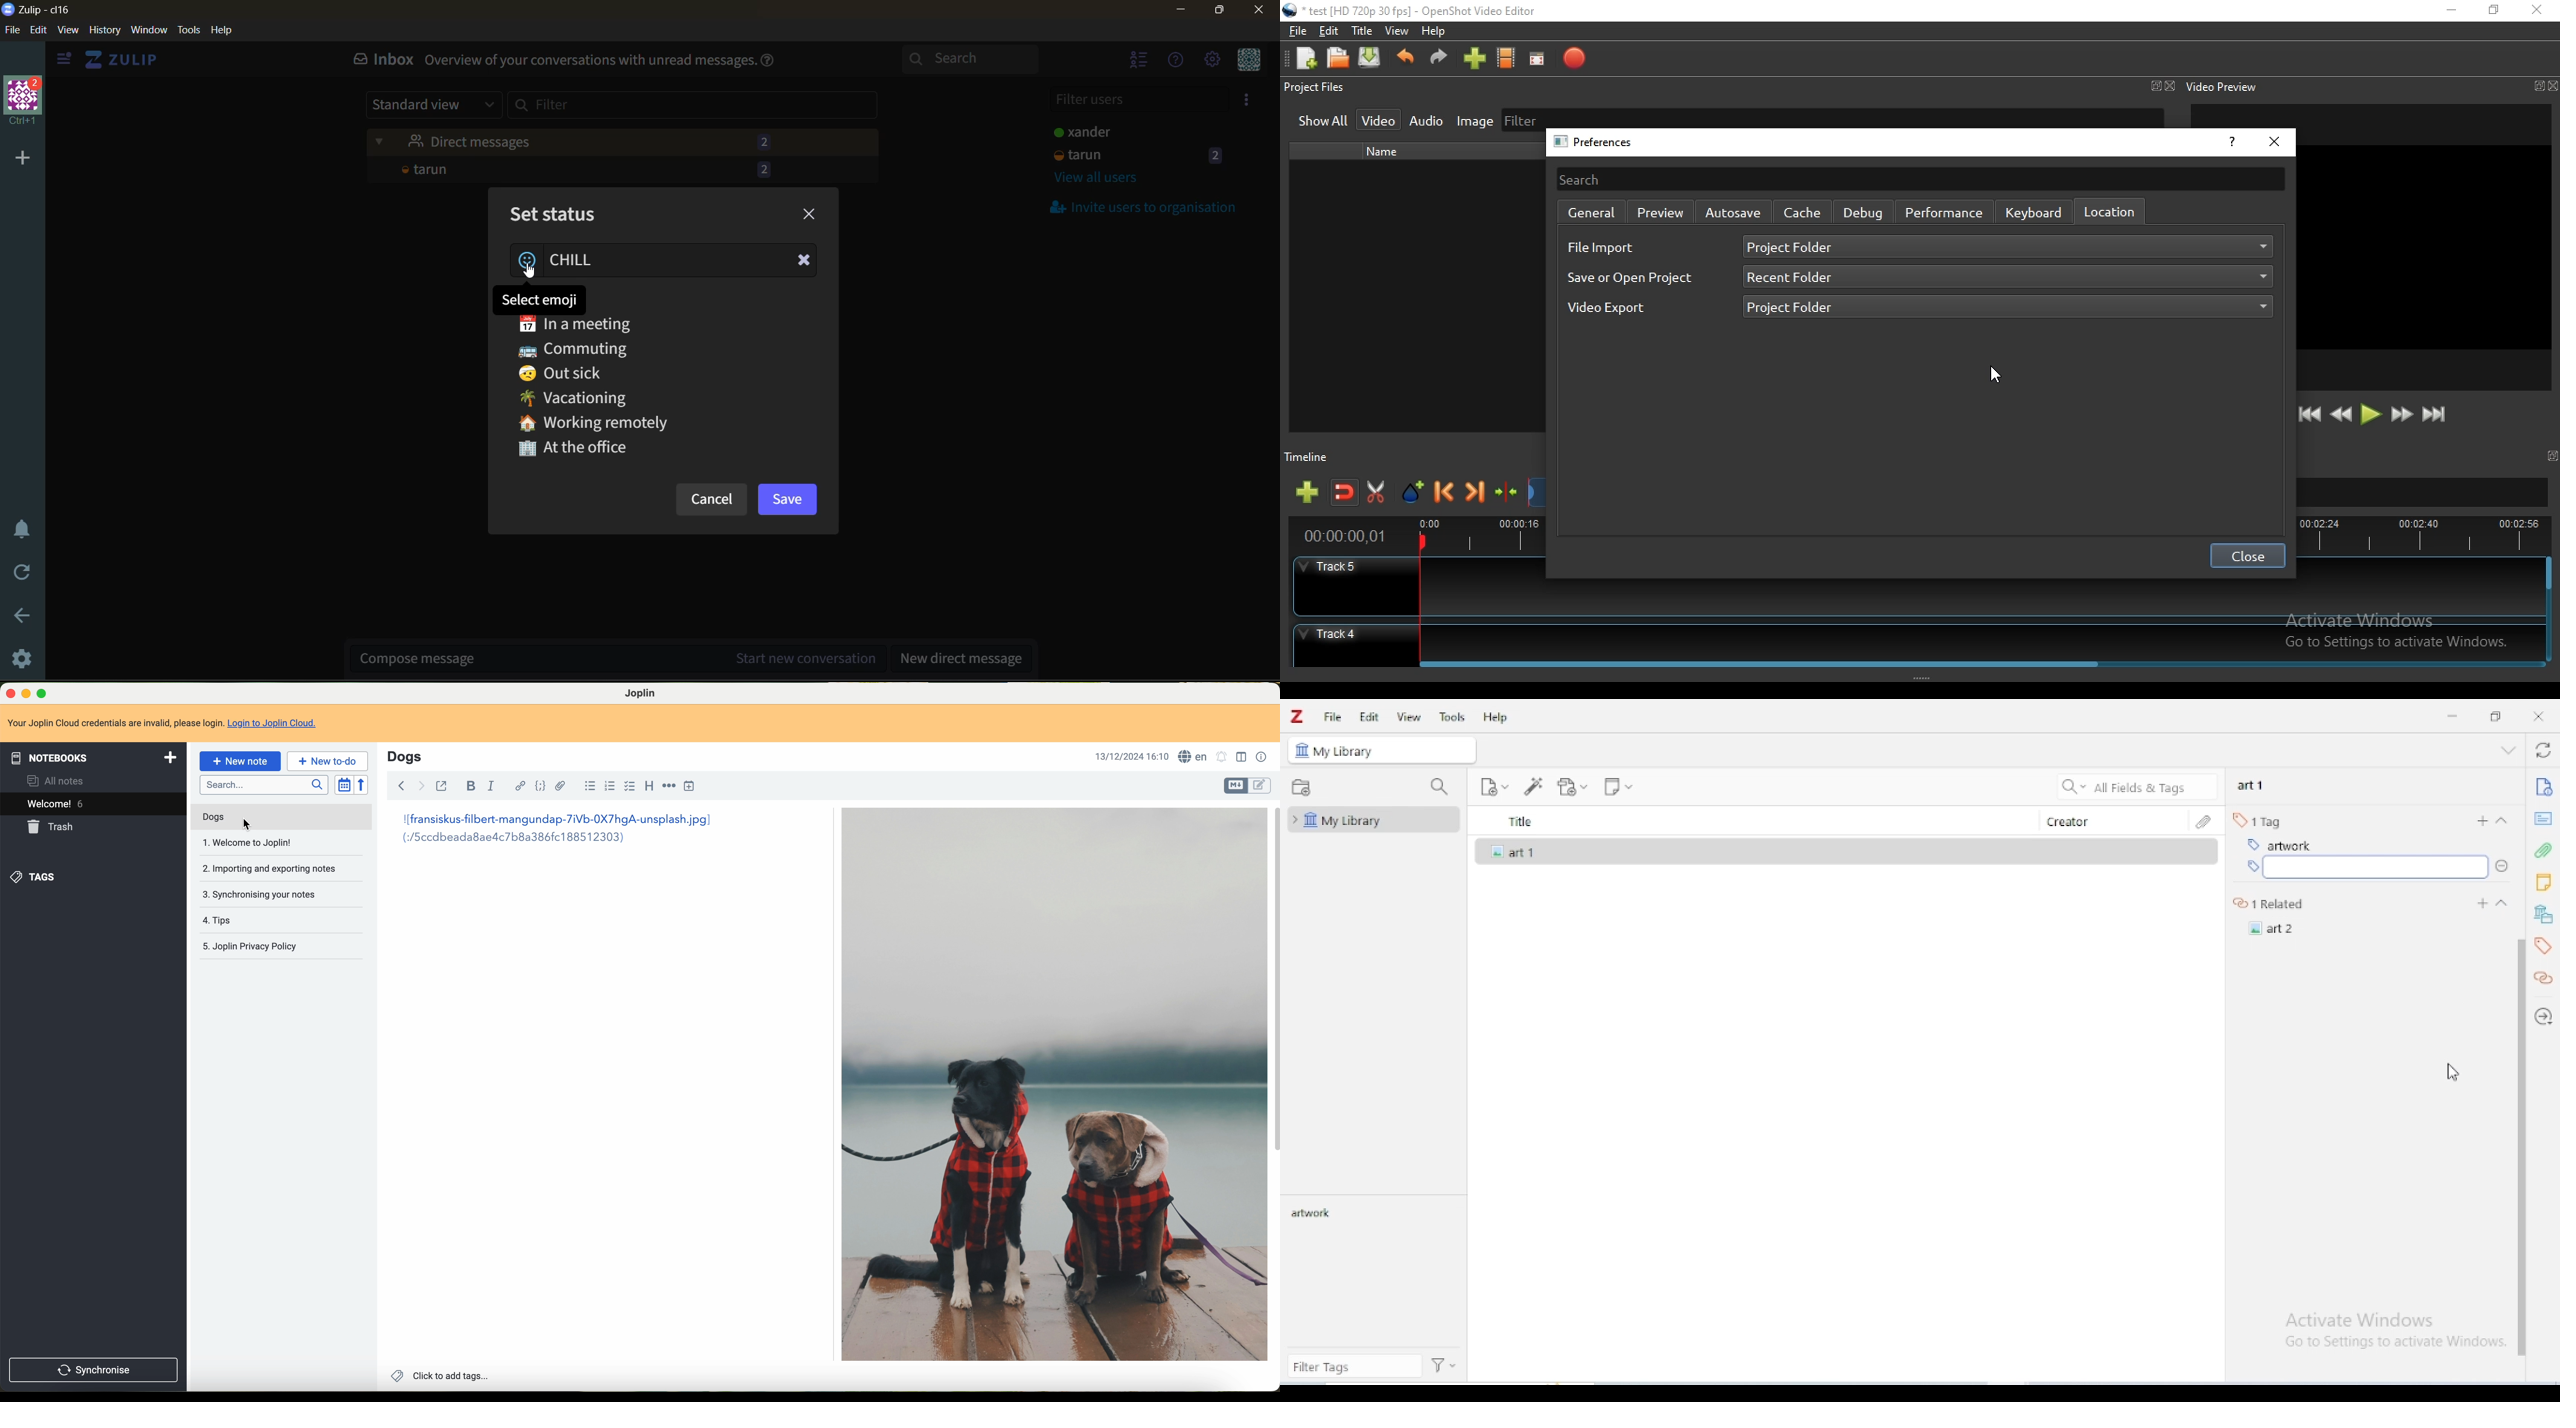 This screenshot has width=2576, height=1428. Describe the element at coordinates (1261, 785) in the screenshot. I see `toggle editors` at that location.